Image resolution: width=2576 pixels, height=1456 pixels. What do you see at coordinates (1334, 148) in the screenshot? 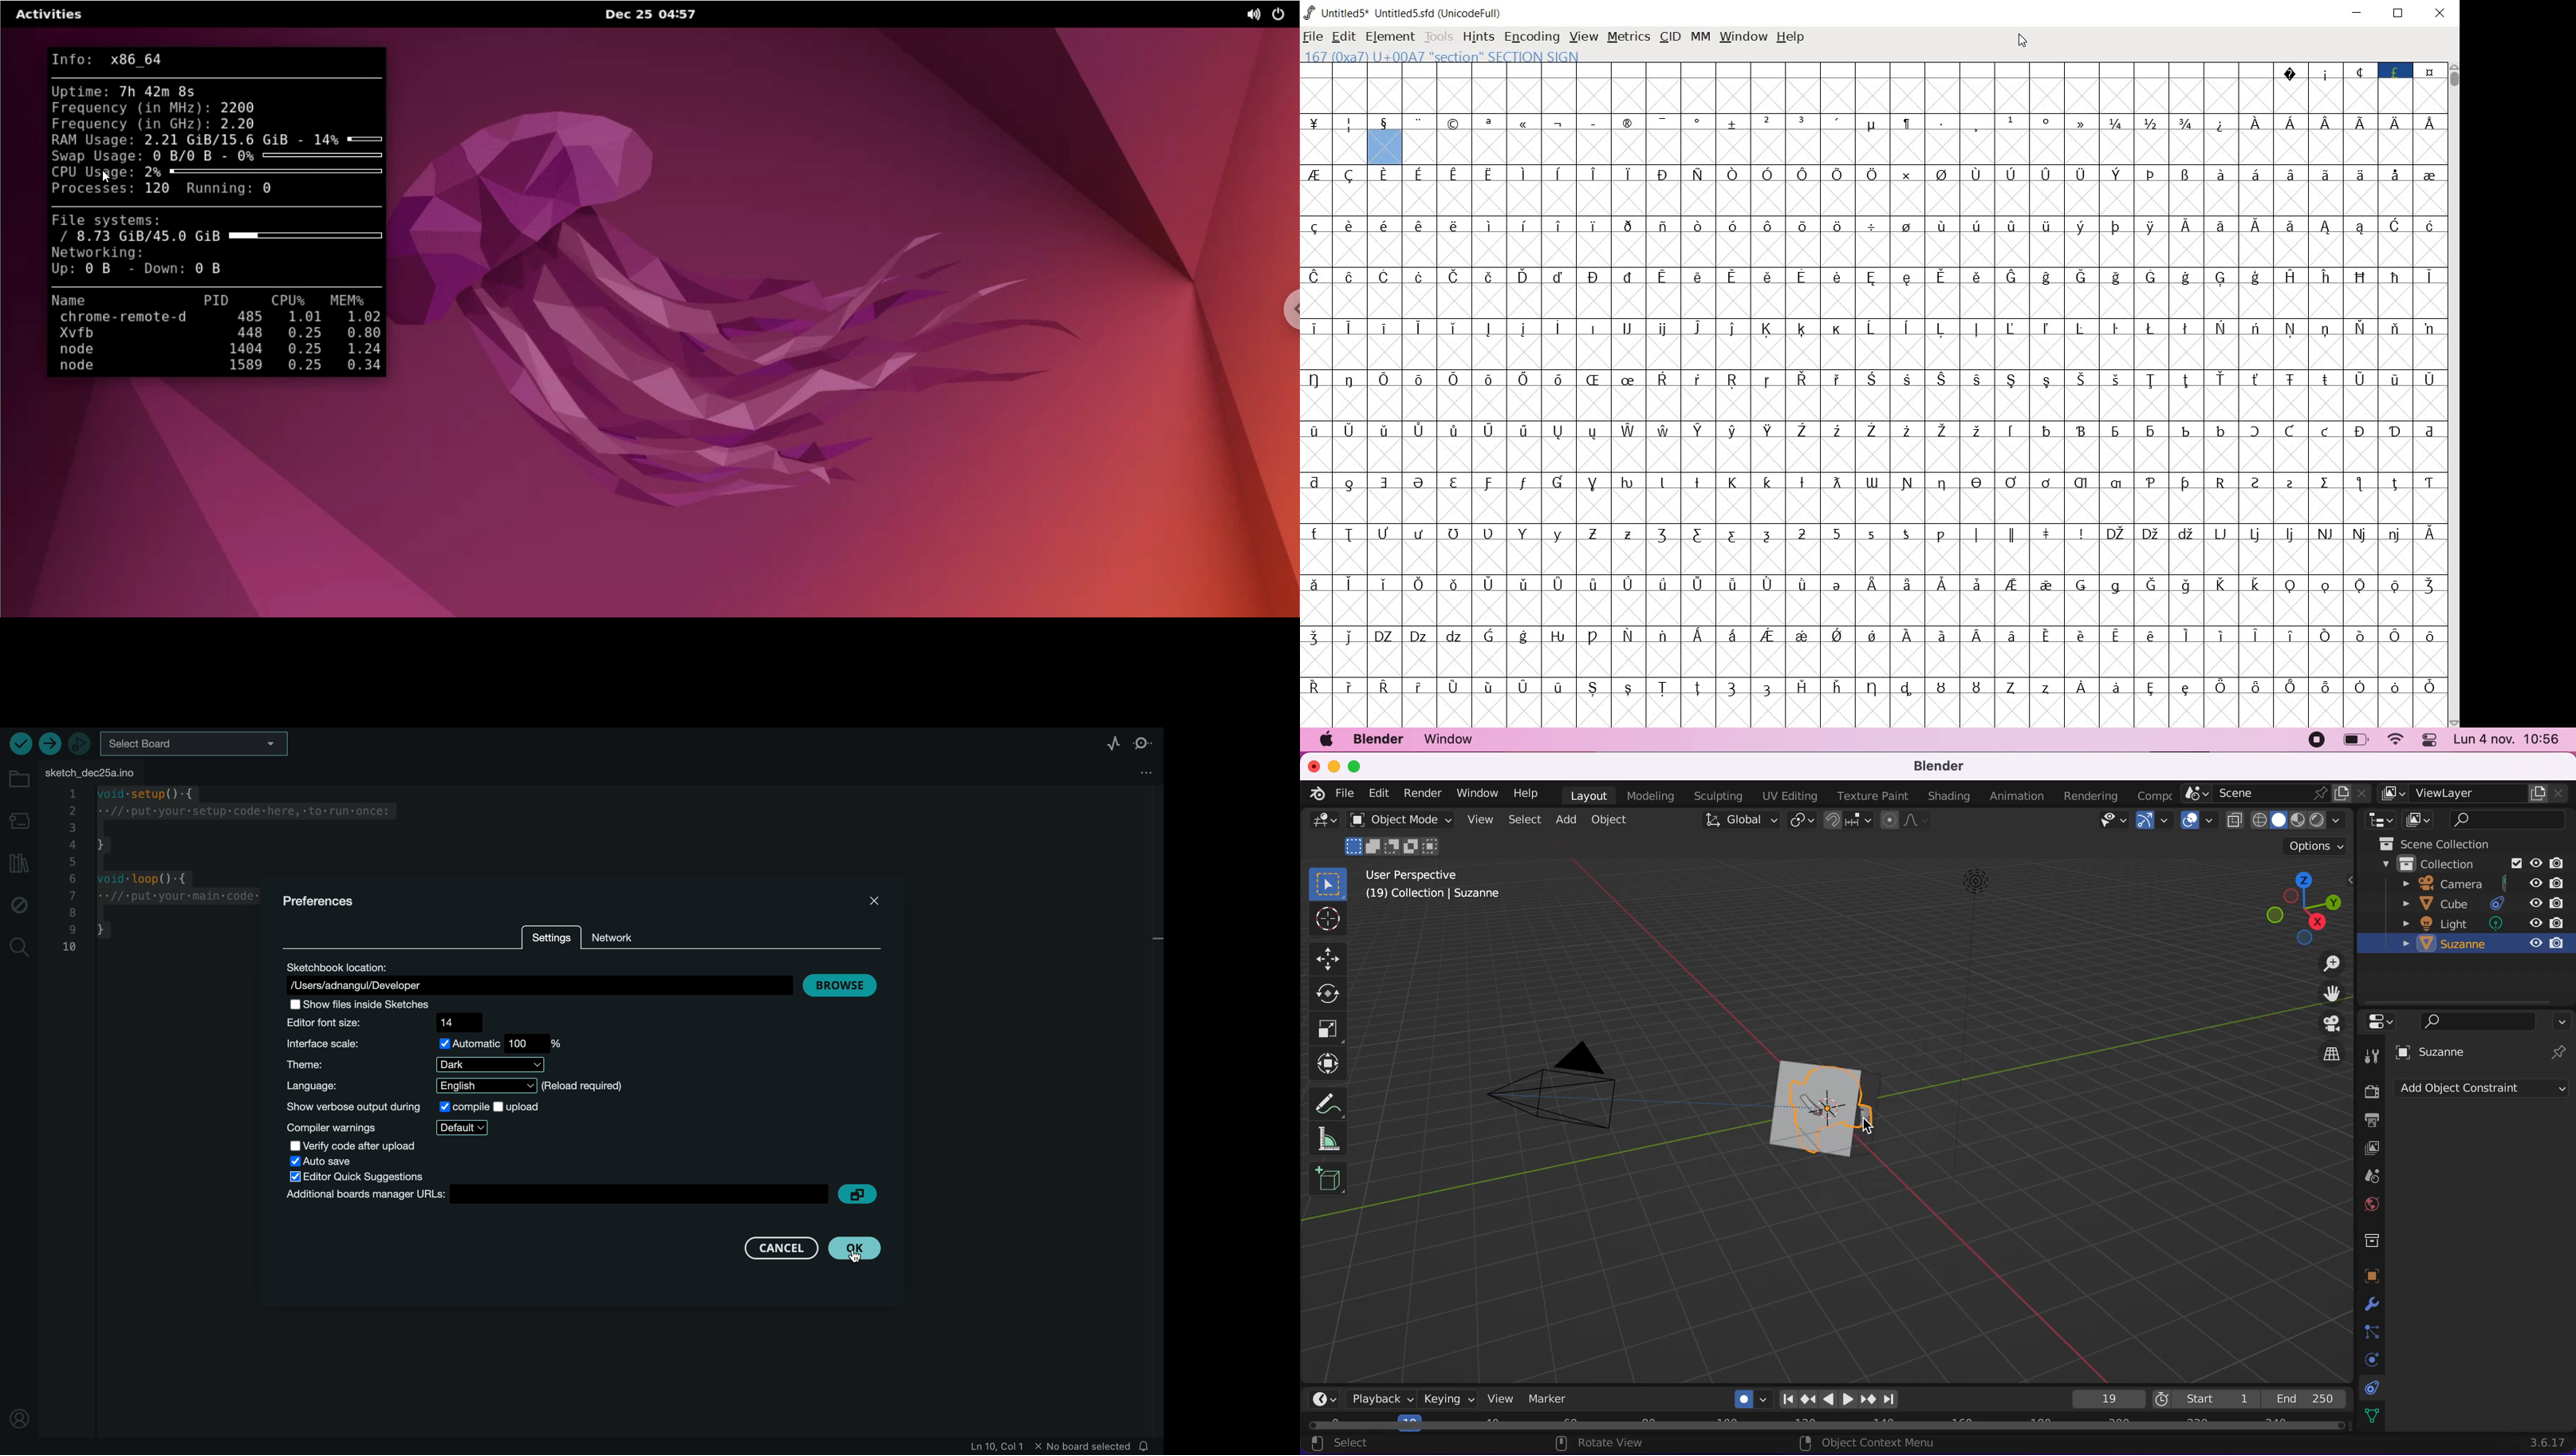
I see `empty cells` at bounding box center [1334, 148].